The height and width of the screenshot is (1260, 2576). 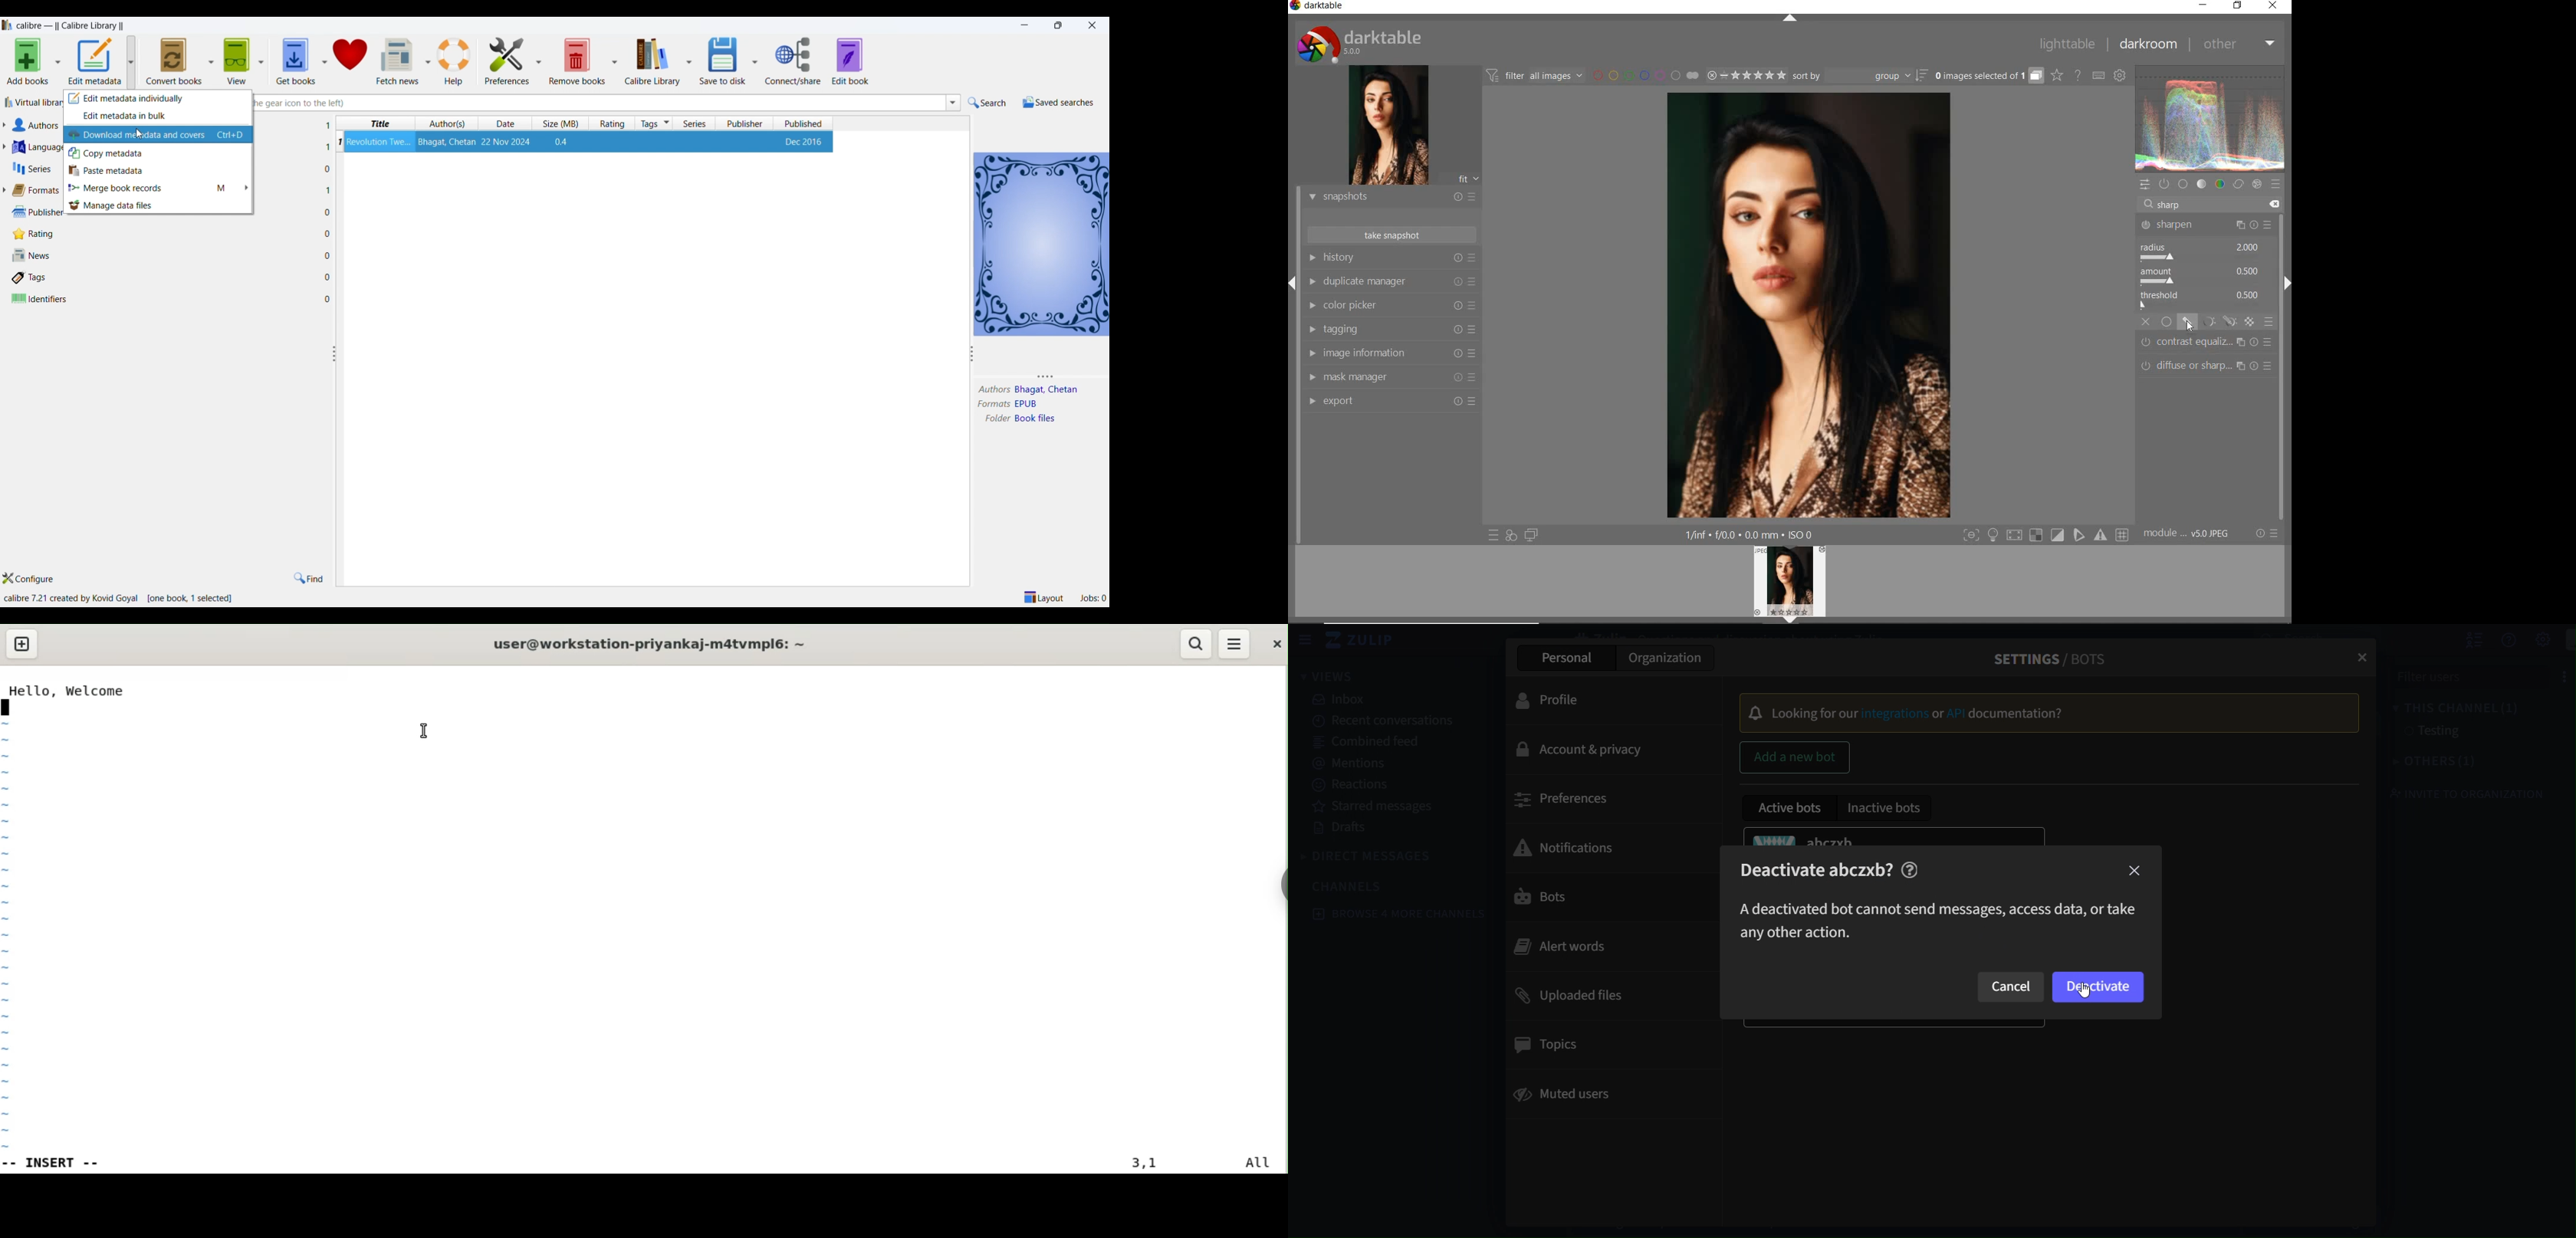 What do you see at coordinates (2270, 323) in the screenshot?
I see `blending options` at bounding box center [2270, 323].